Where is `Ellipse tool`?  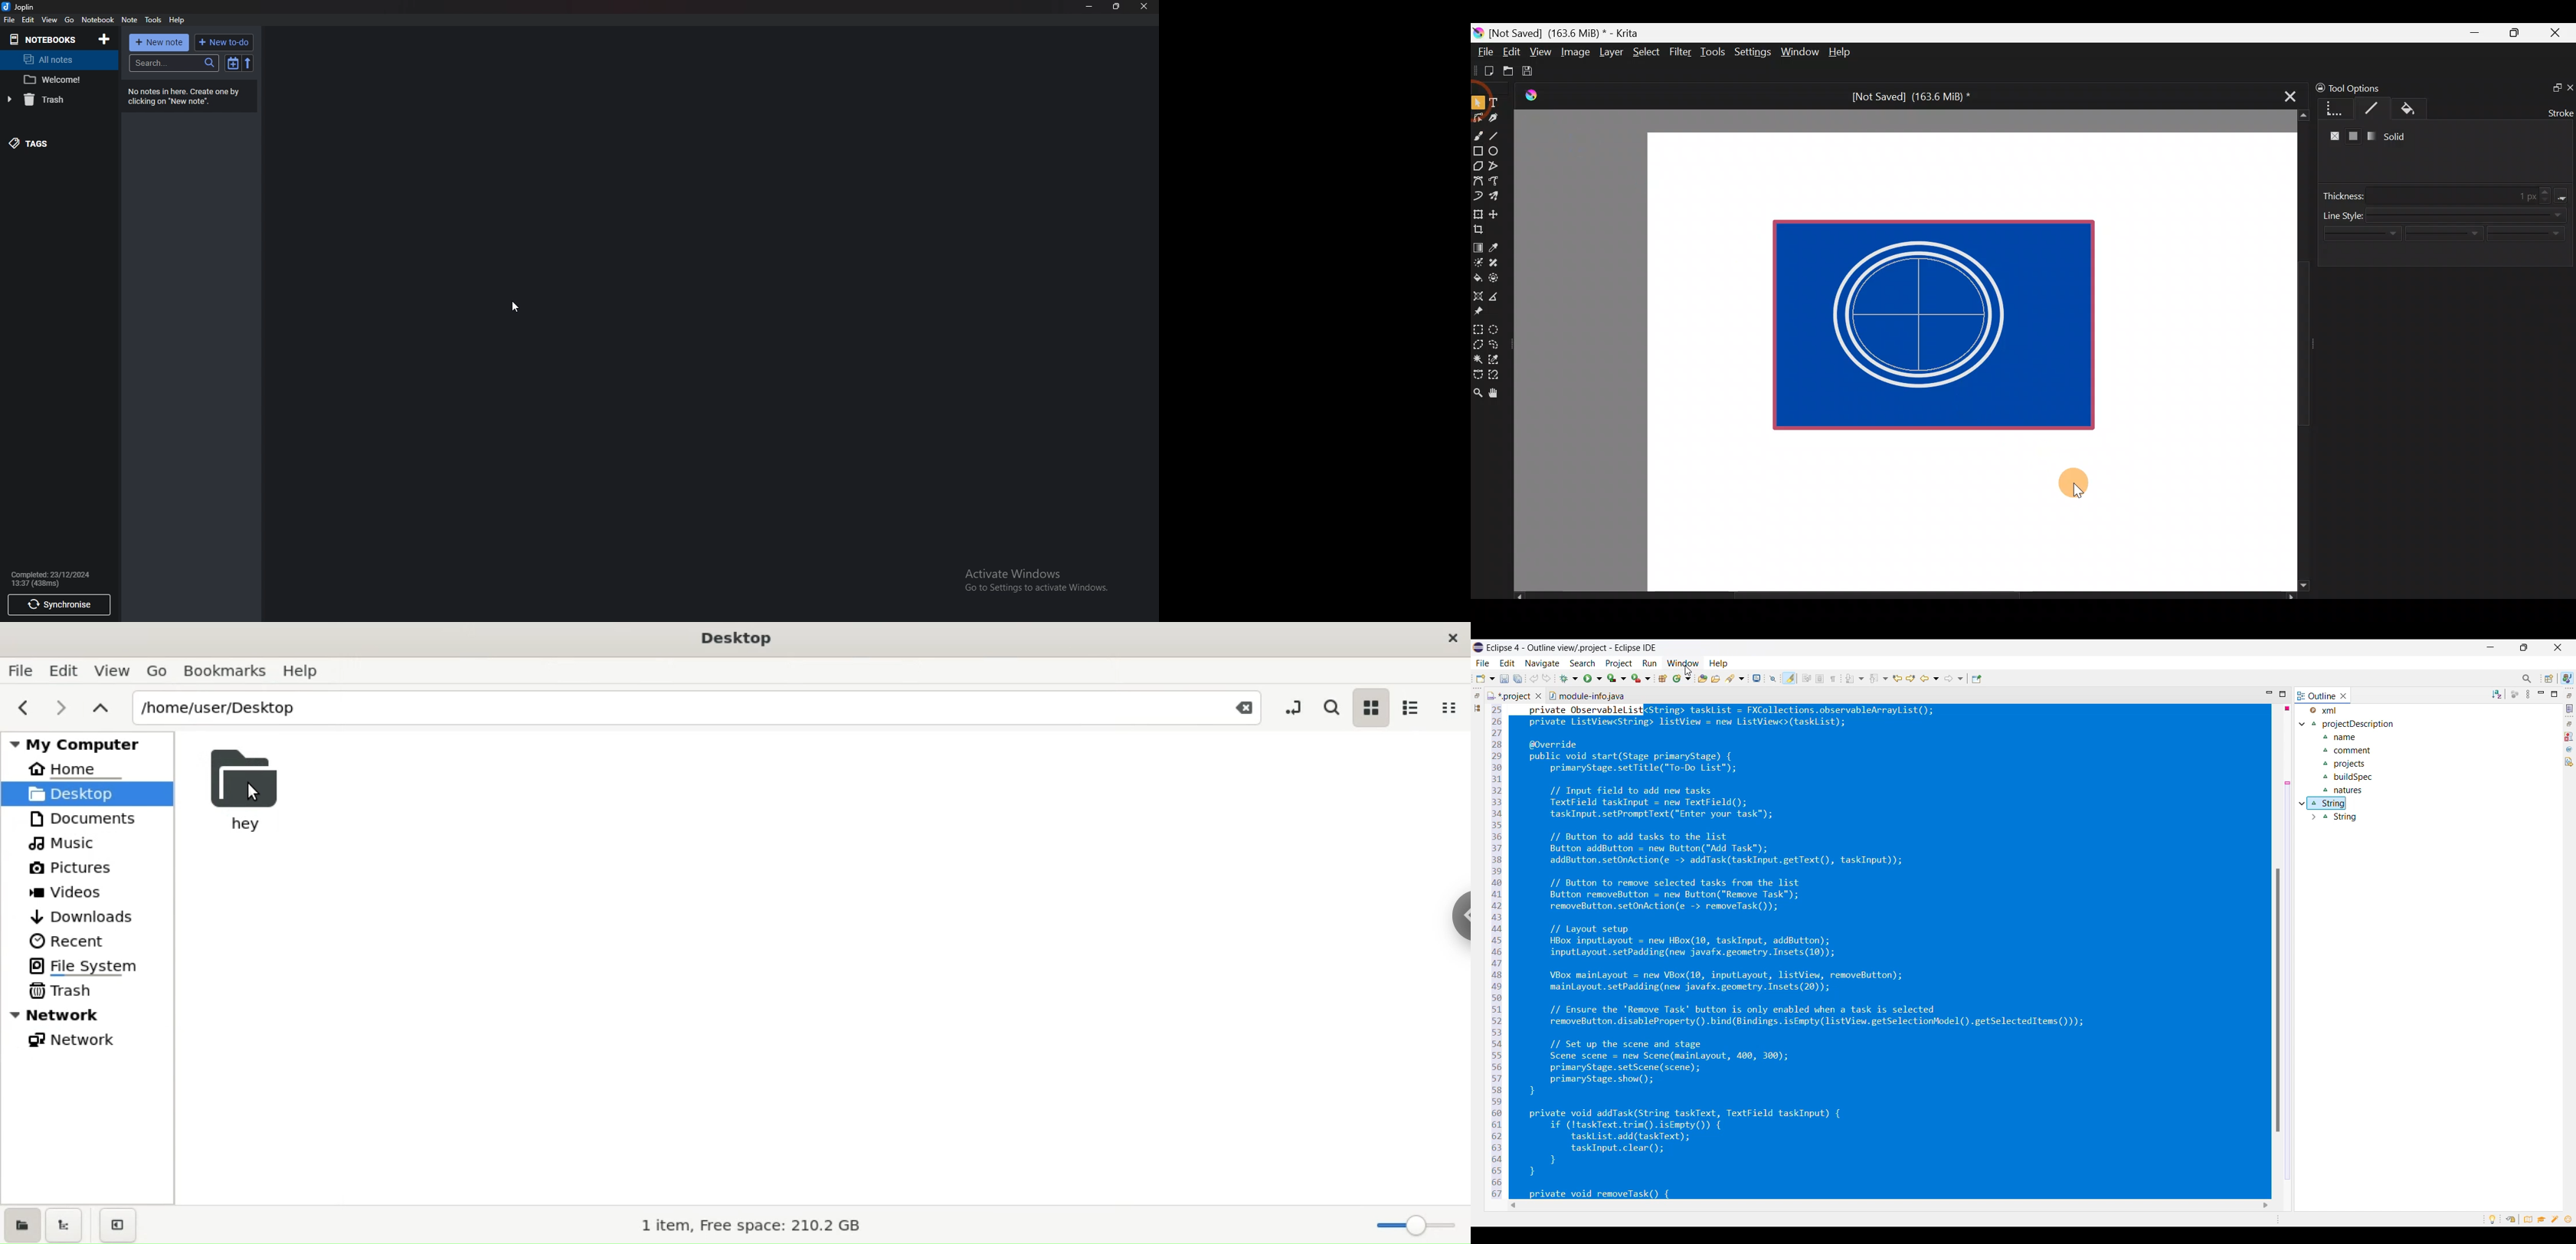
Ellipse tool is located at coordinates (1499, 150).